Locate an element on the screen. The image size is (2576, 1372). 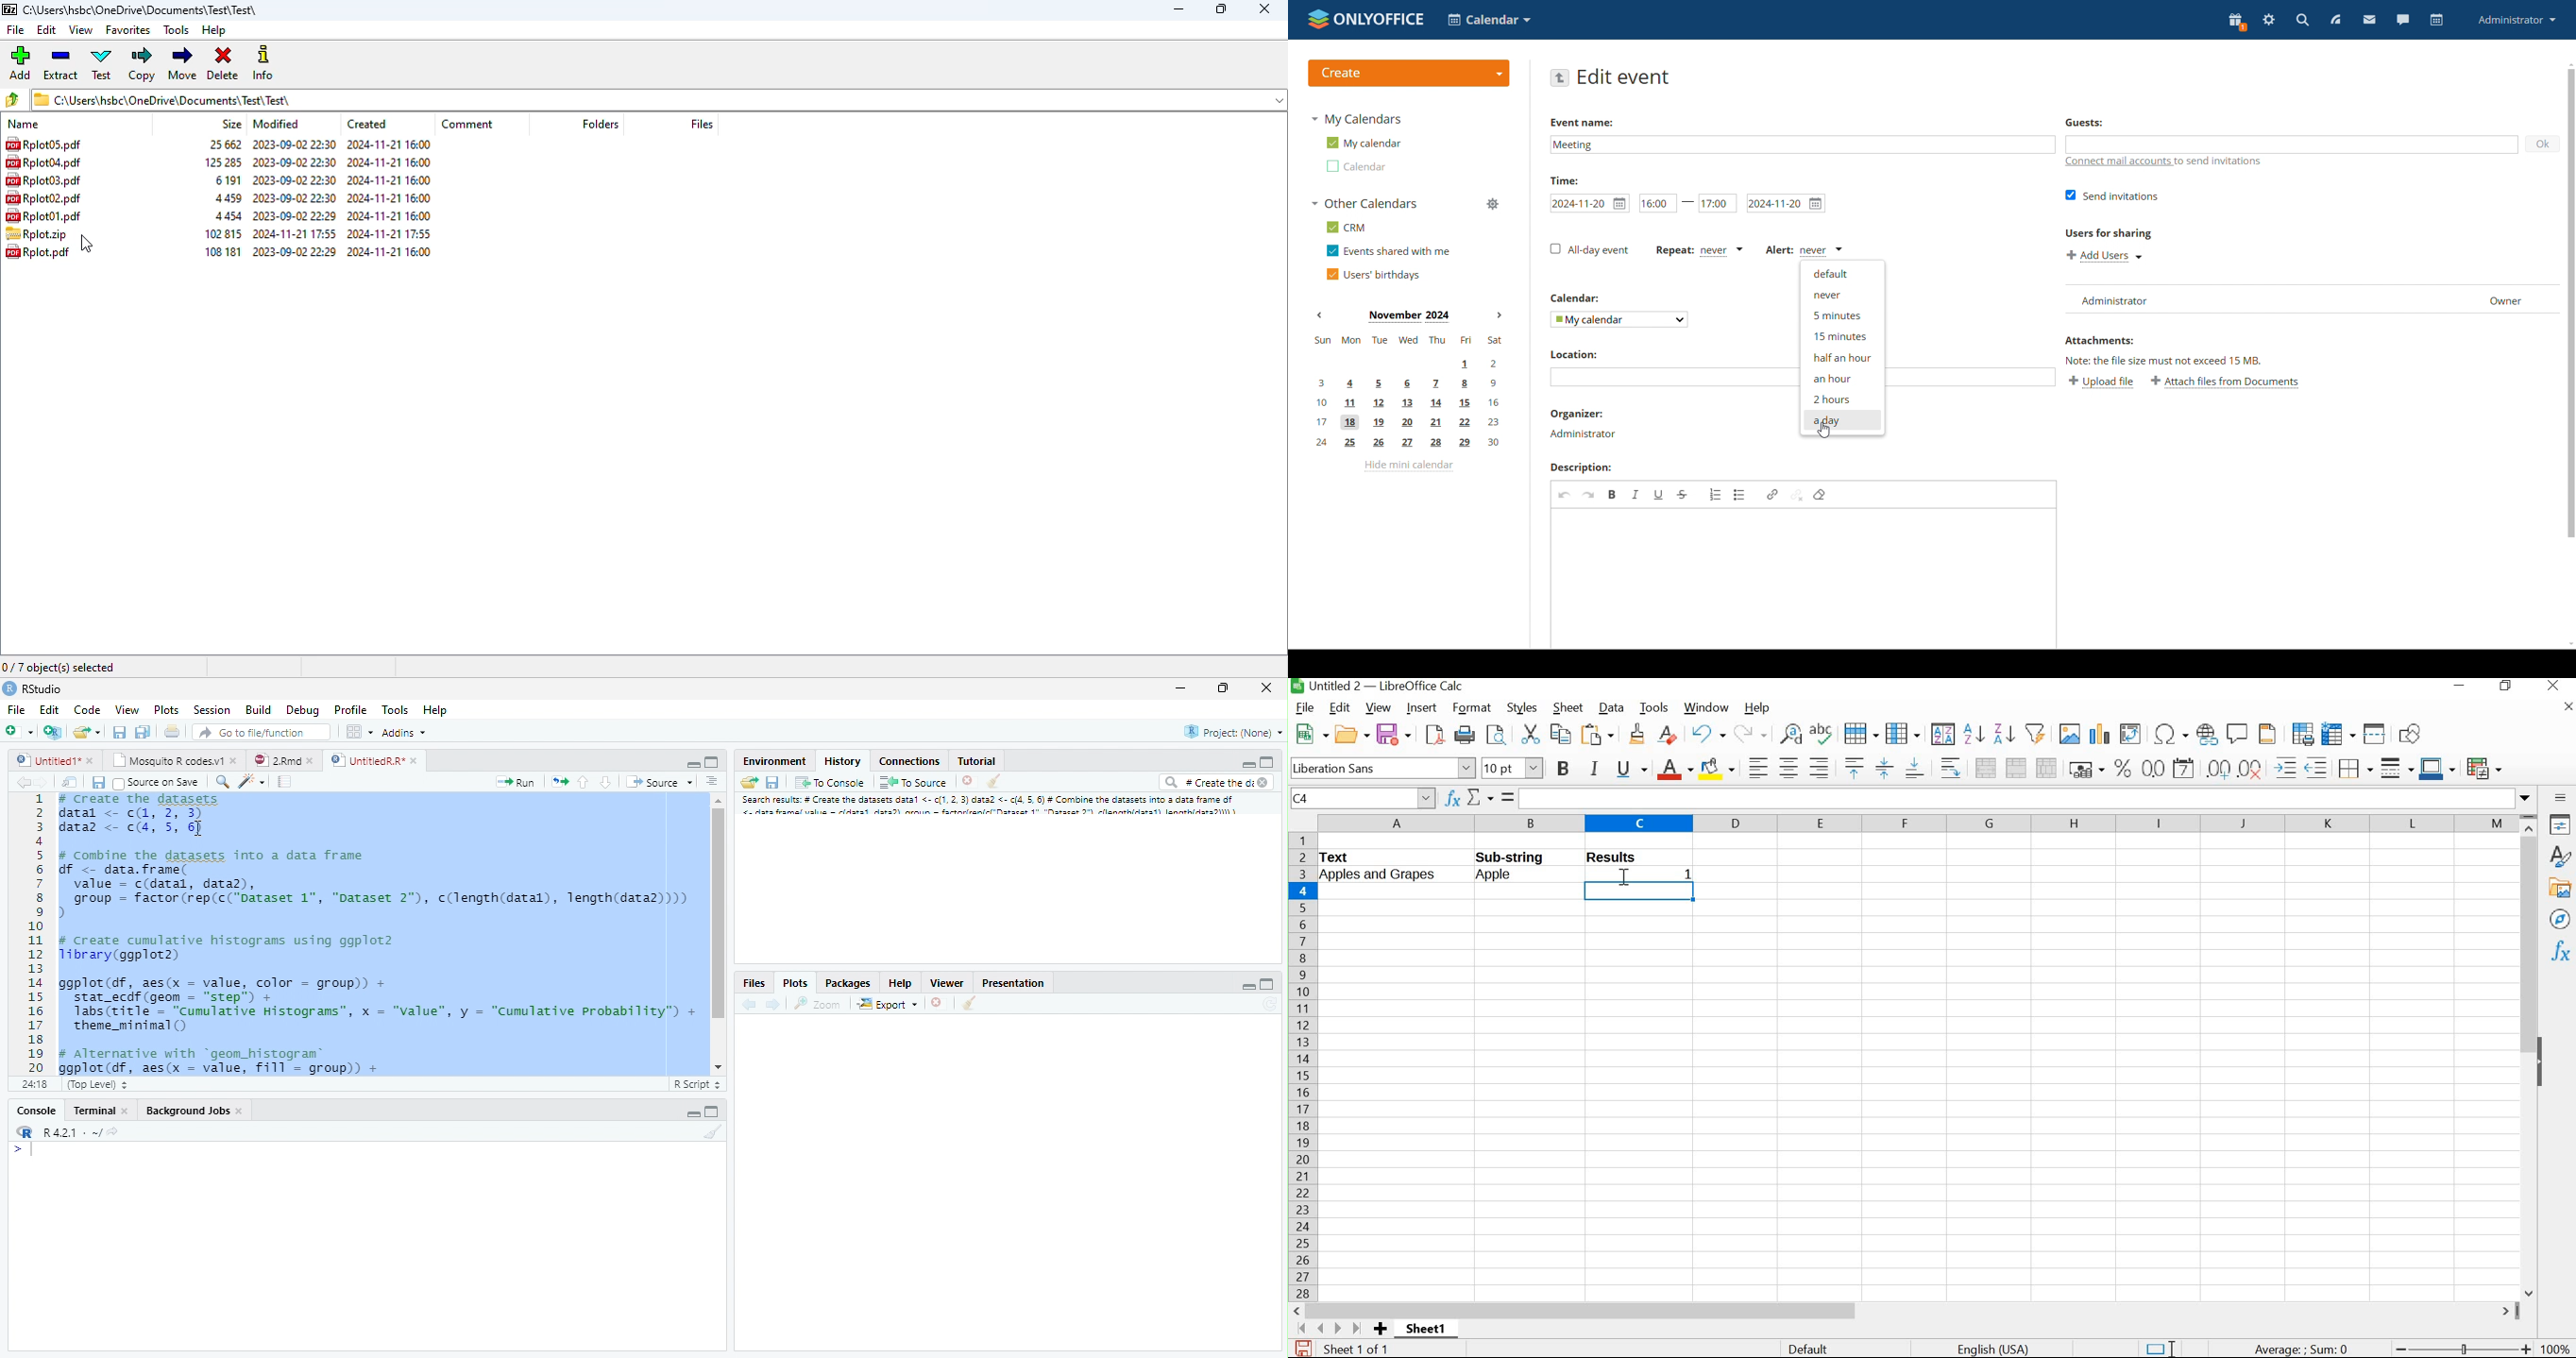
standard selection is located at coordinates (2156, 1348).